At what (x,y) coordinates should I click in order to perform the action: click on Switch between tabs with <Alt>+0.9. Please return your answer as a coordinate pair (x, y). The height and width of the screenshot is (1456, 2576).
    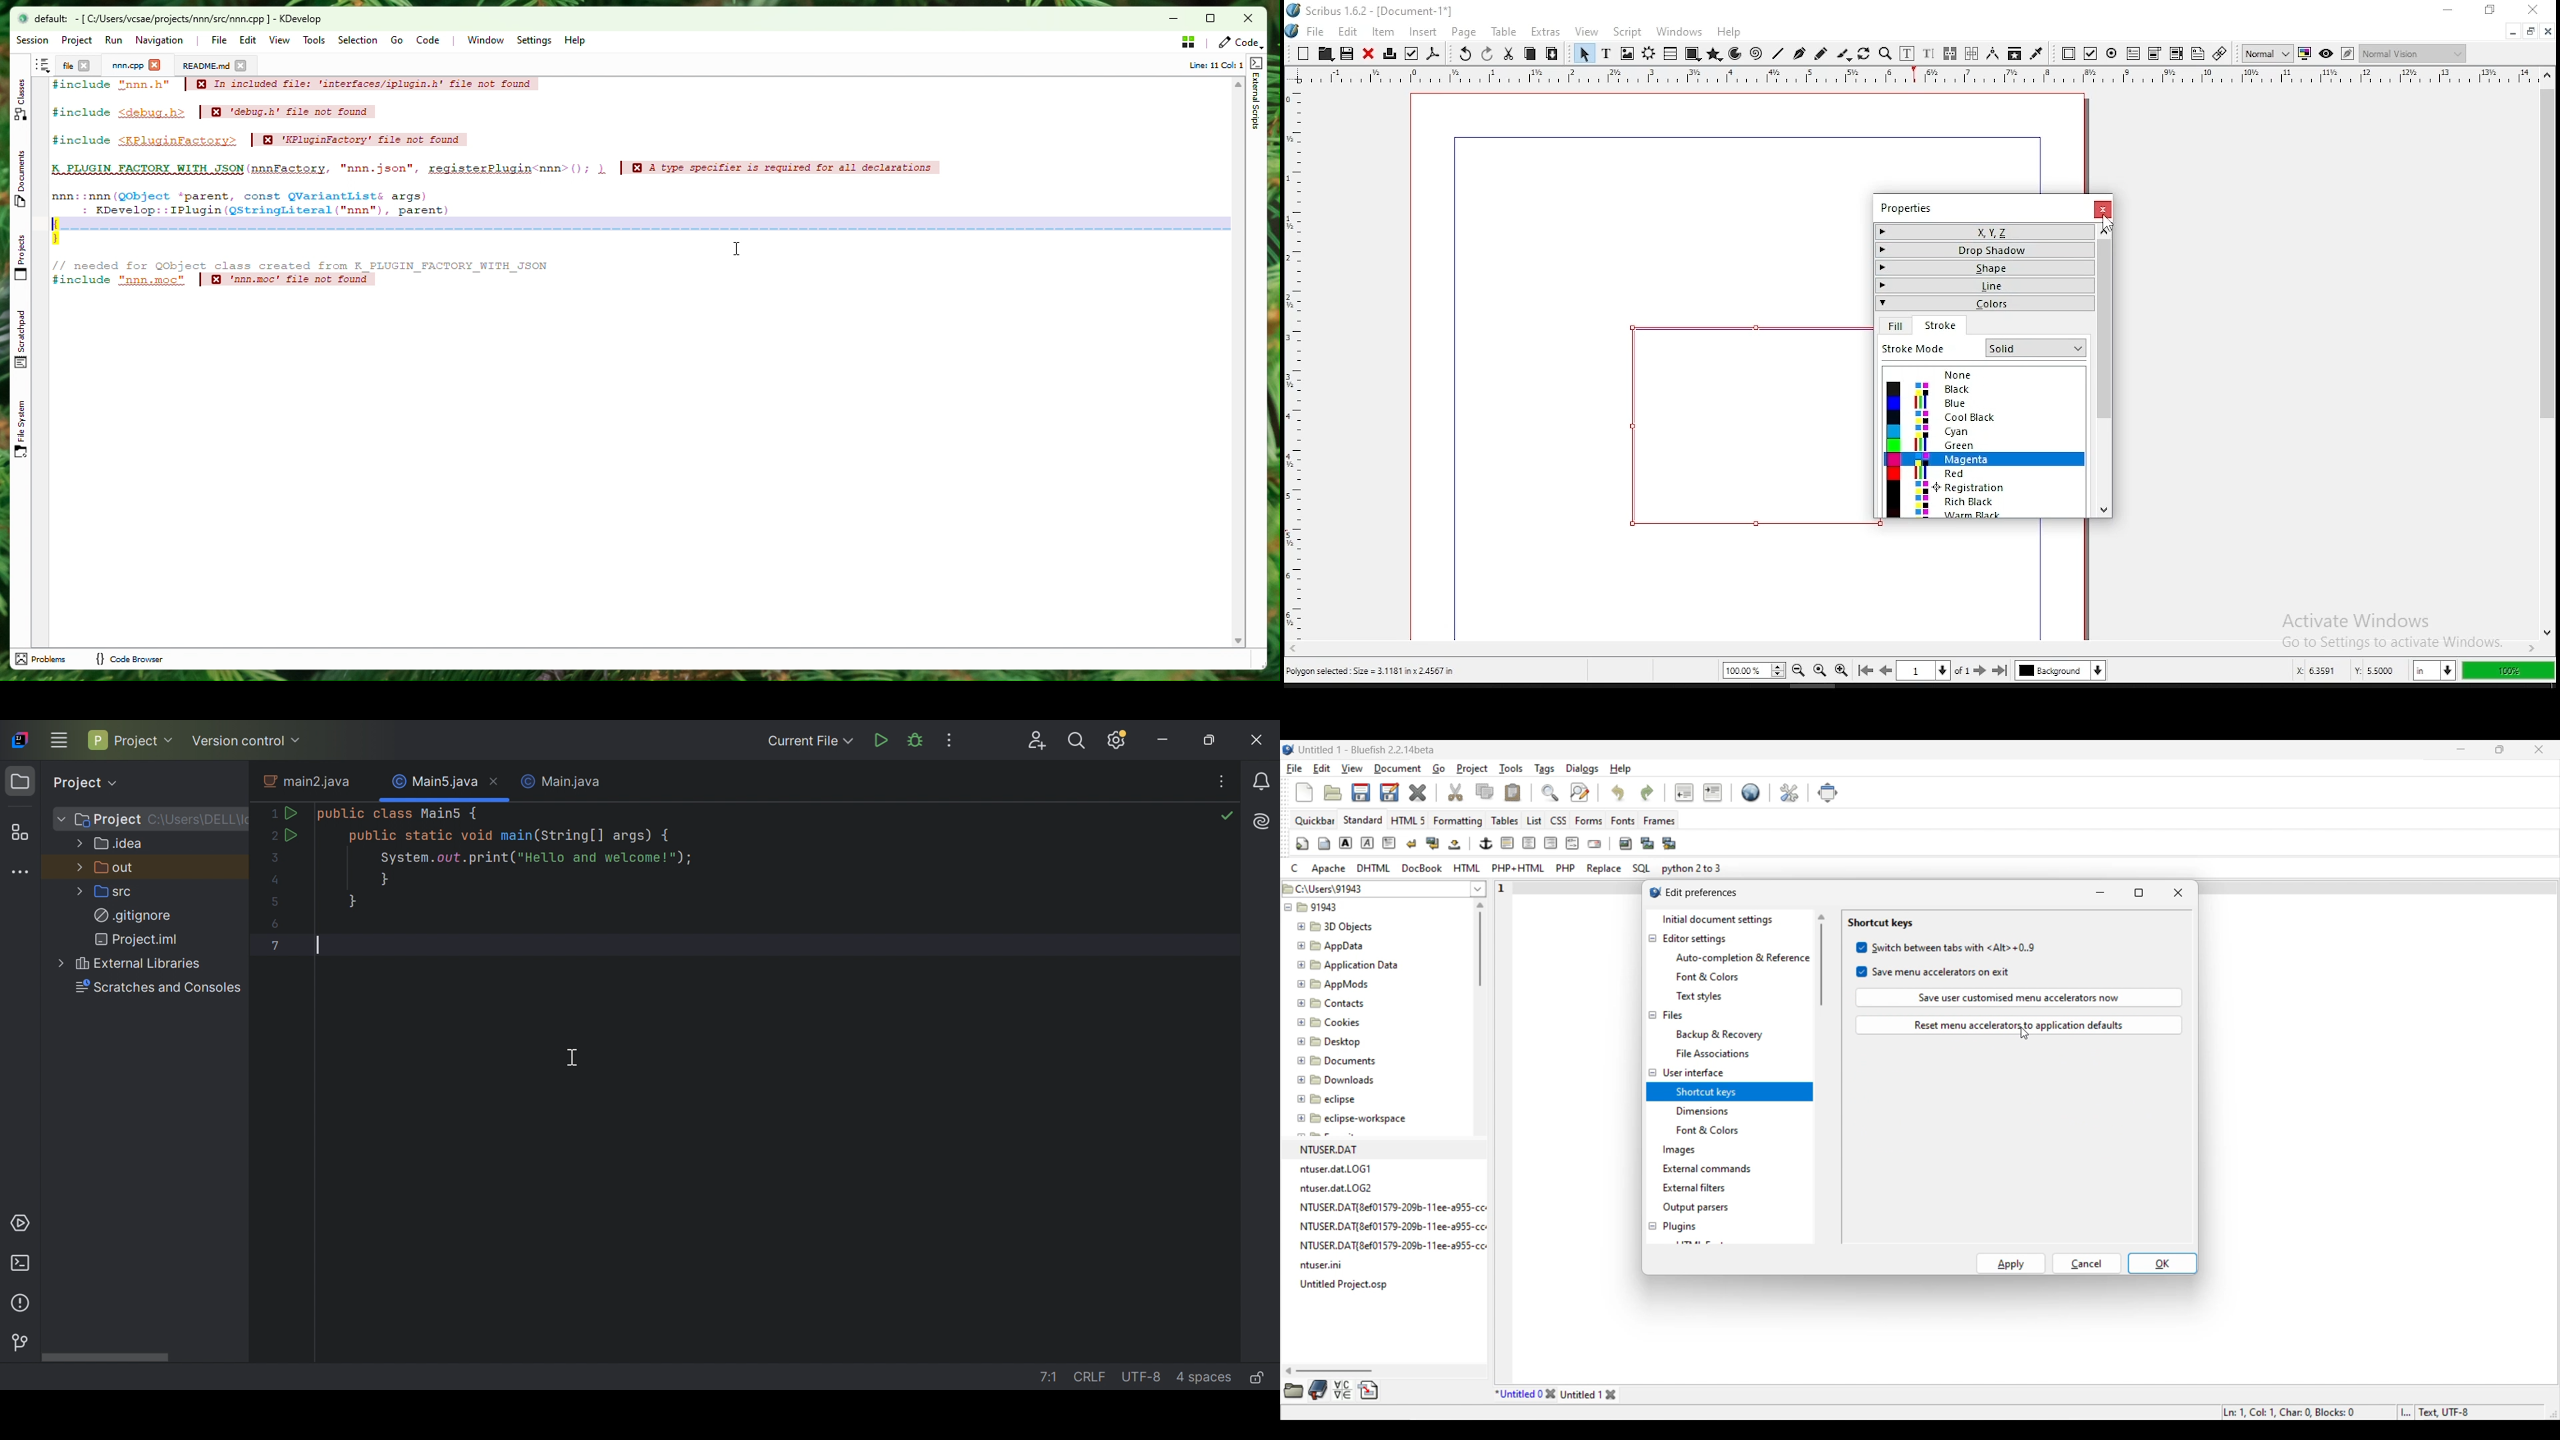
    Looking at the image, I should click on (1946, 947).